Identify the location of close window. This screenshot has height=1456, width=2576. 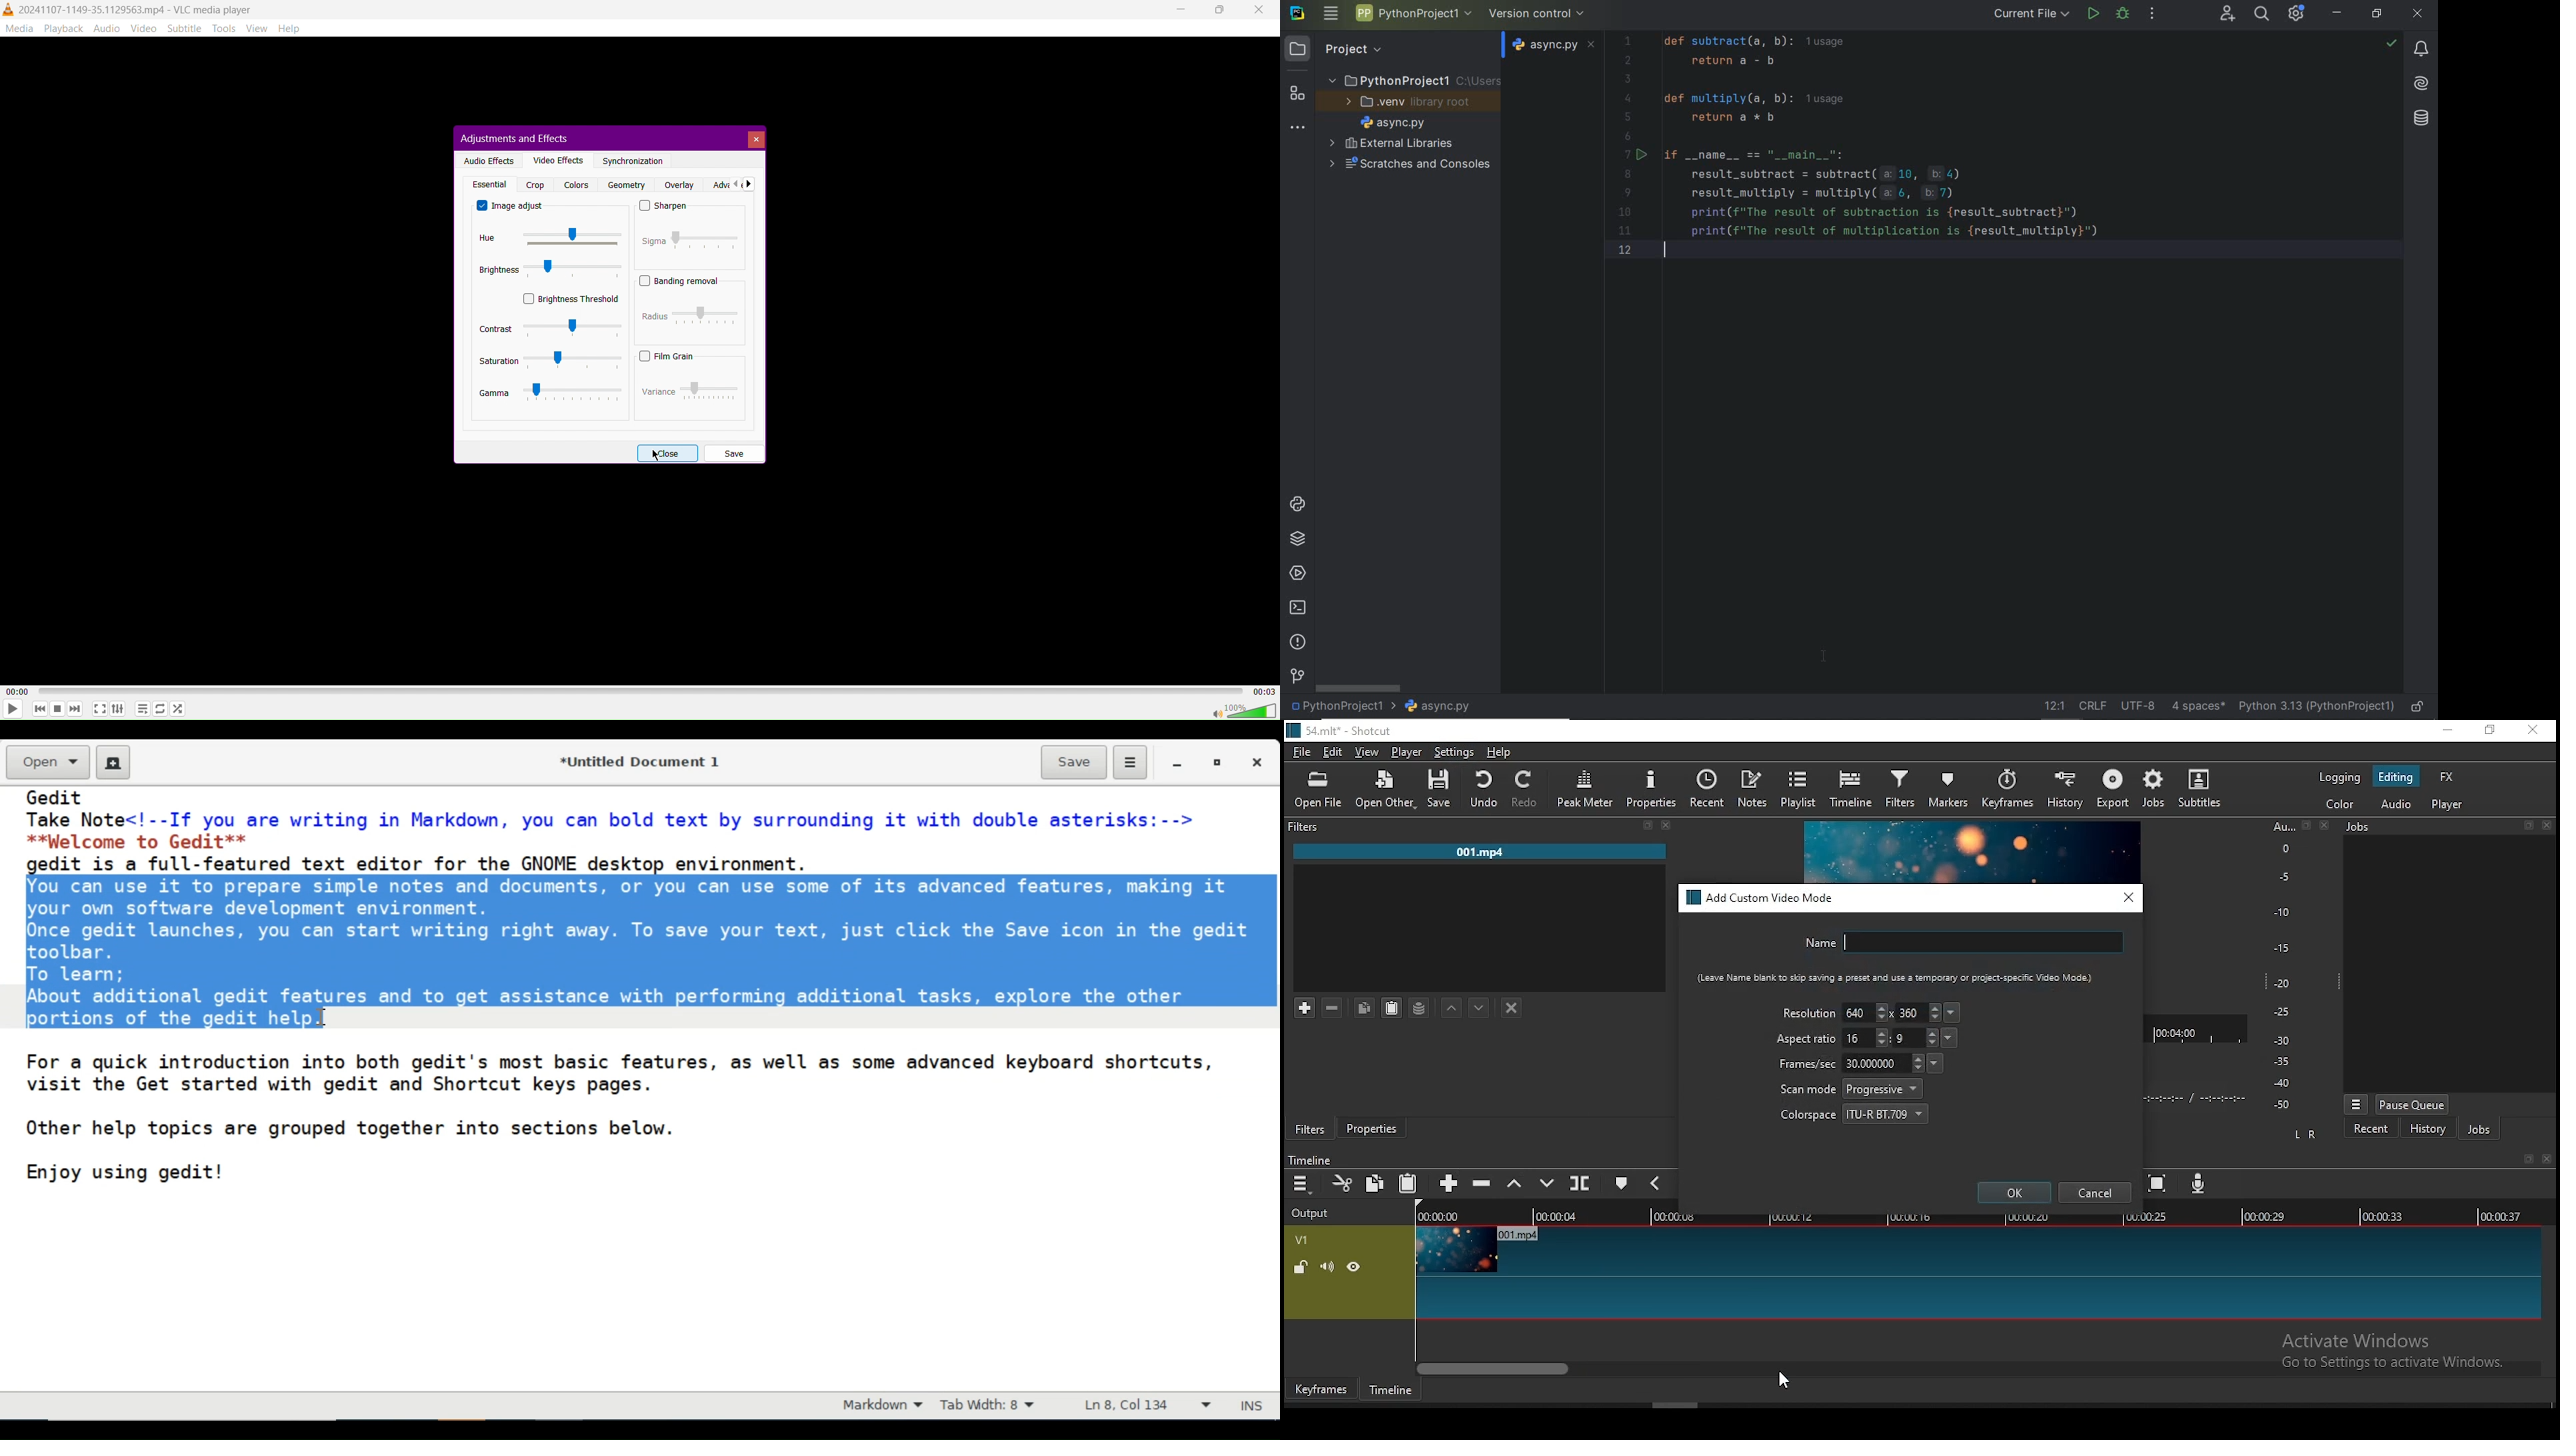
(2532, 731).